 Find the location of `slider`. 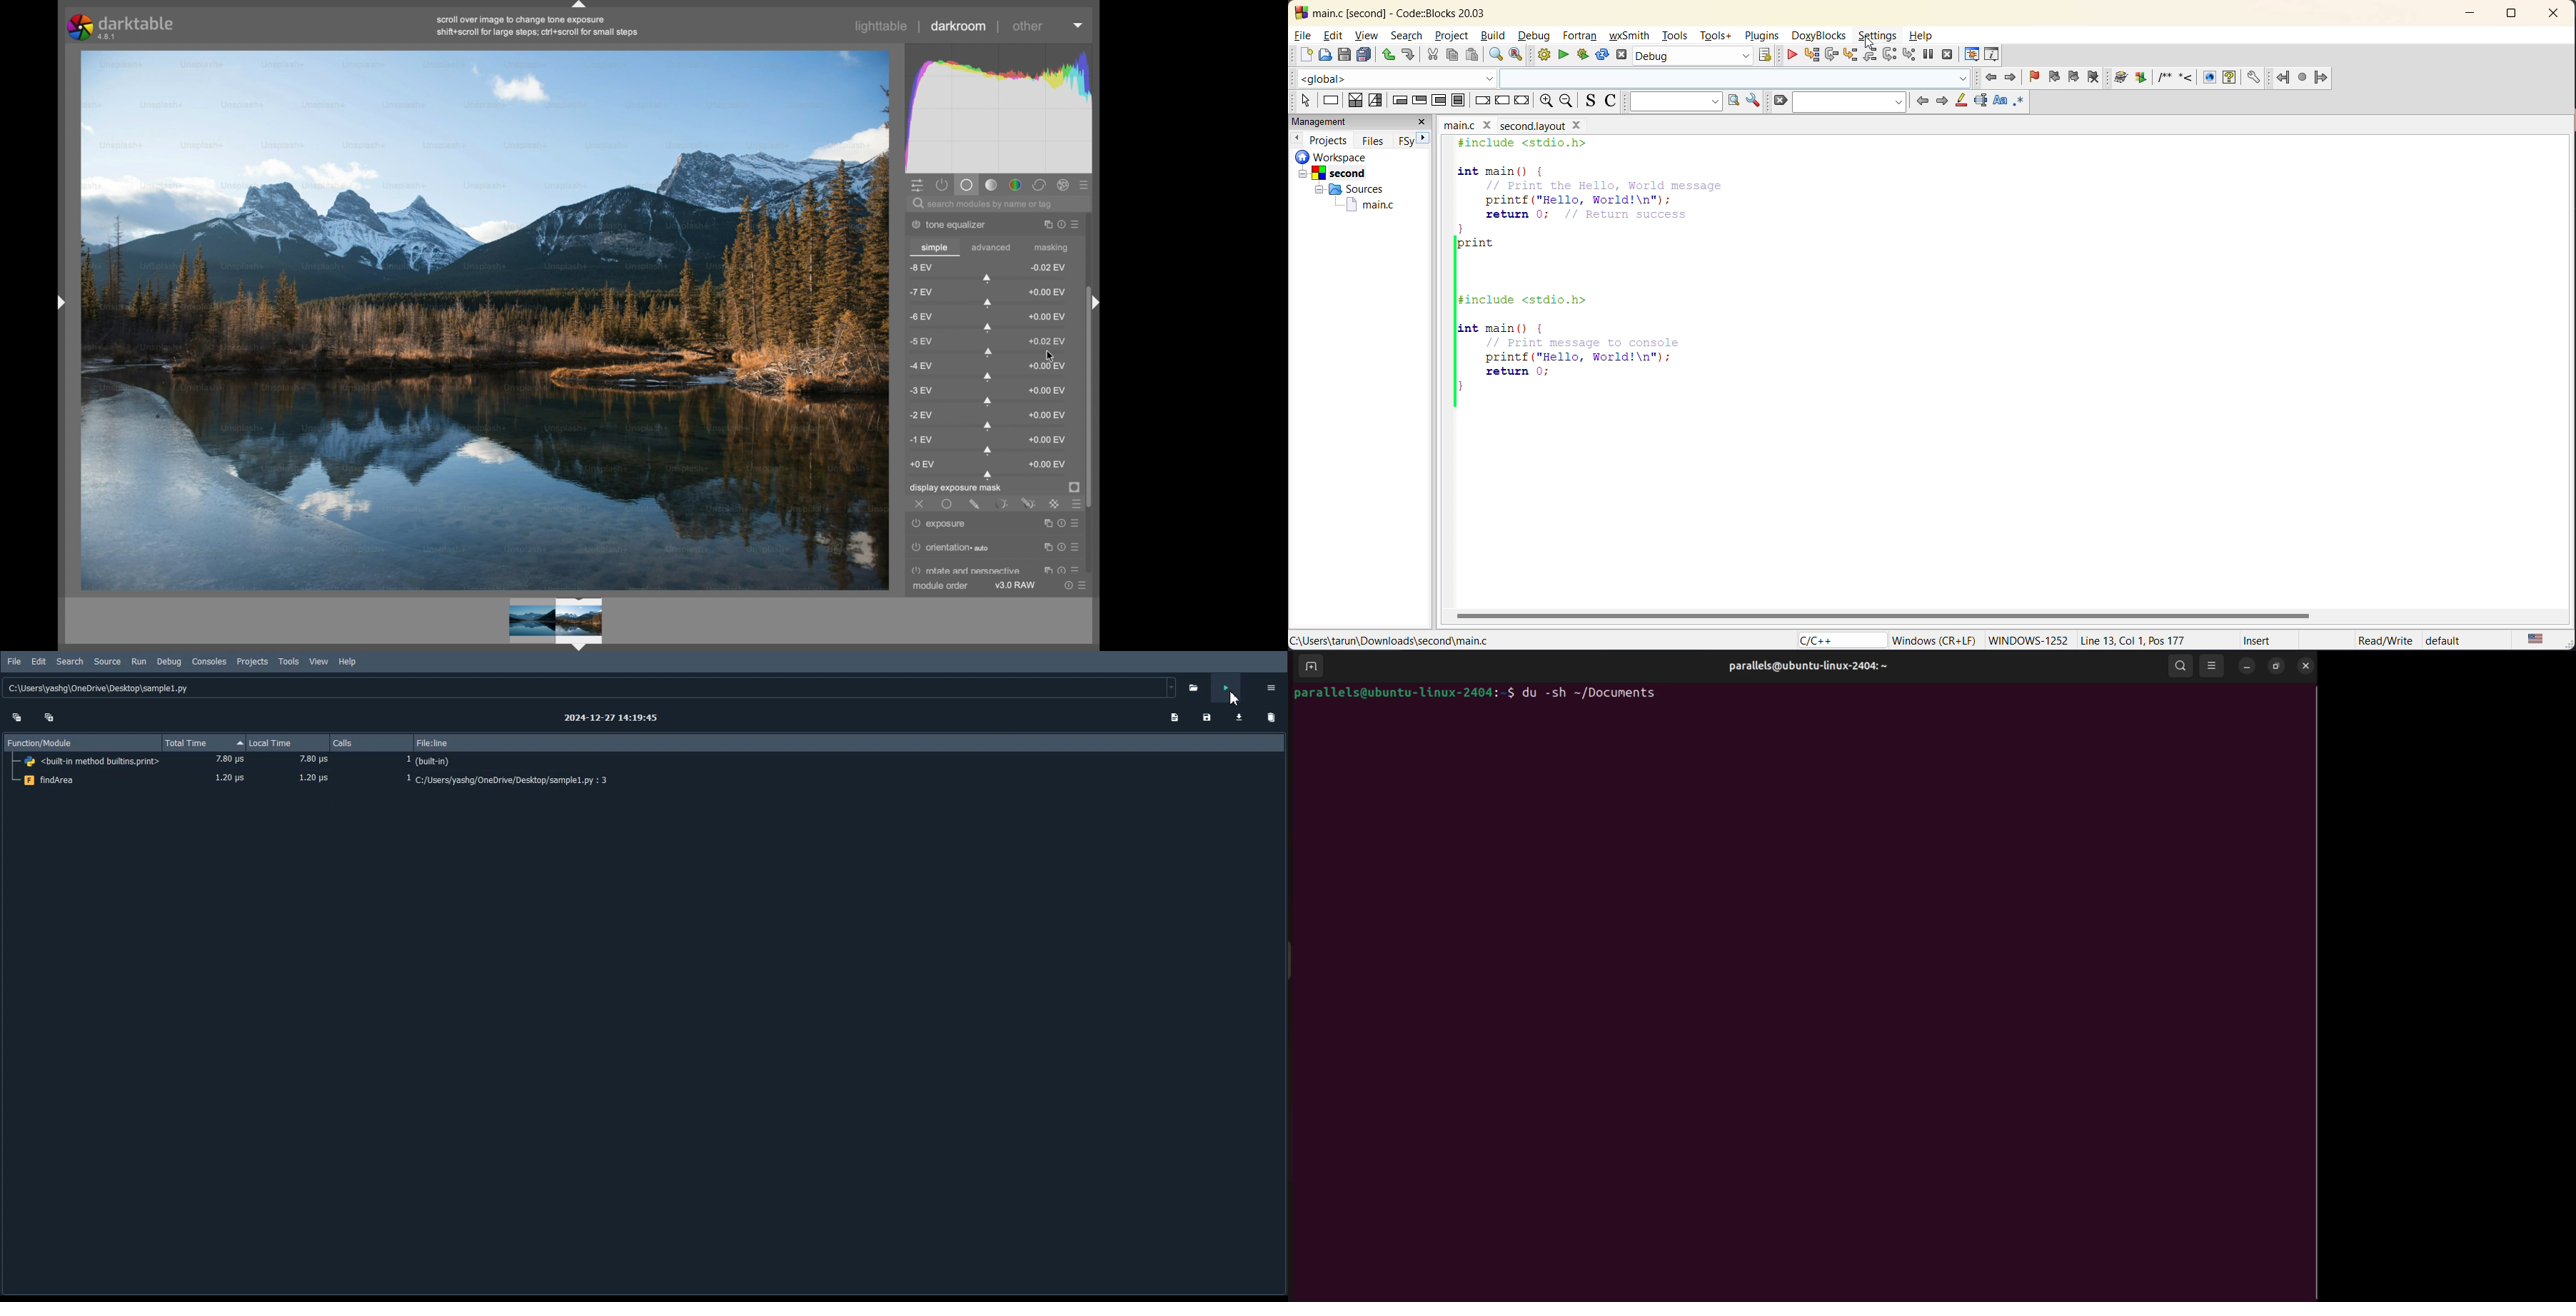

slider is located at coordinates (988, 303).